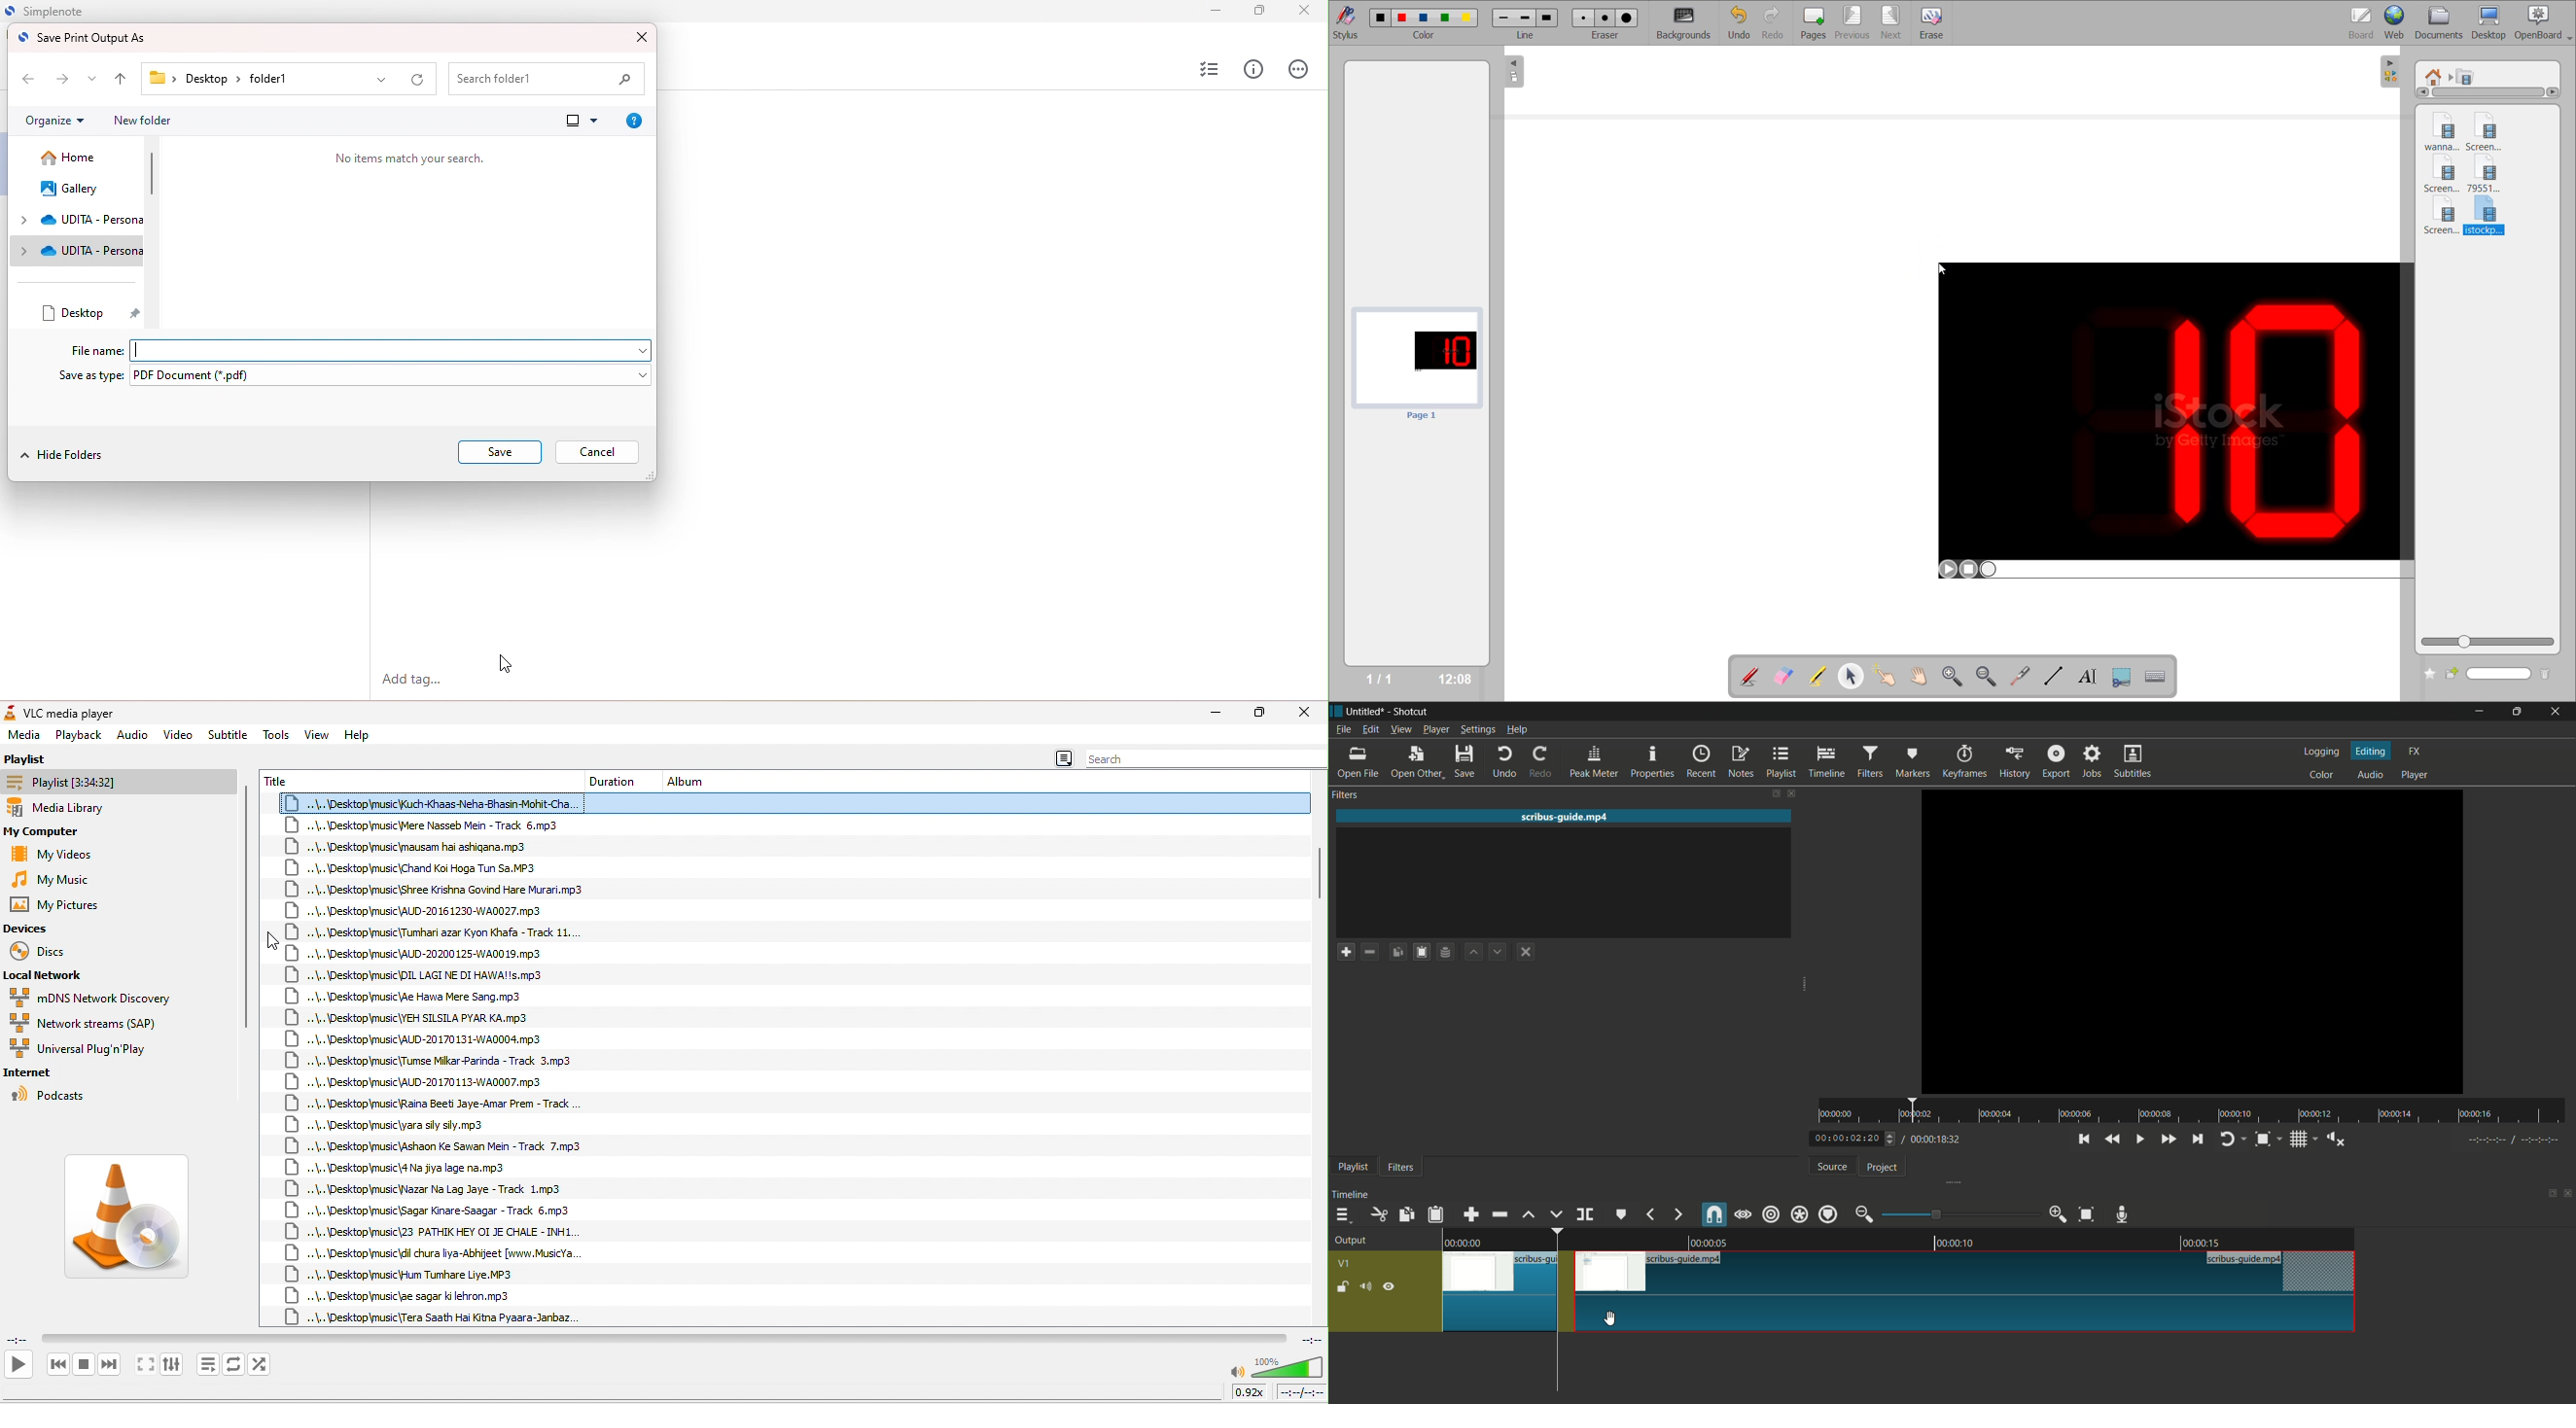 This screenshot has width=2576, height=1428. I want to click on player menu, so click(1436, 729).